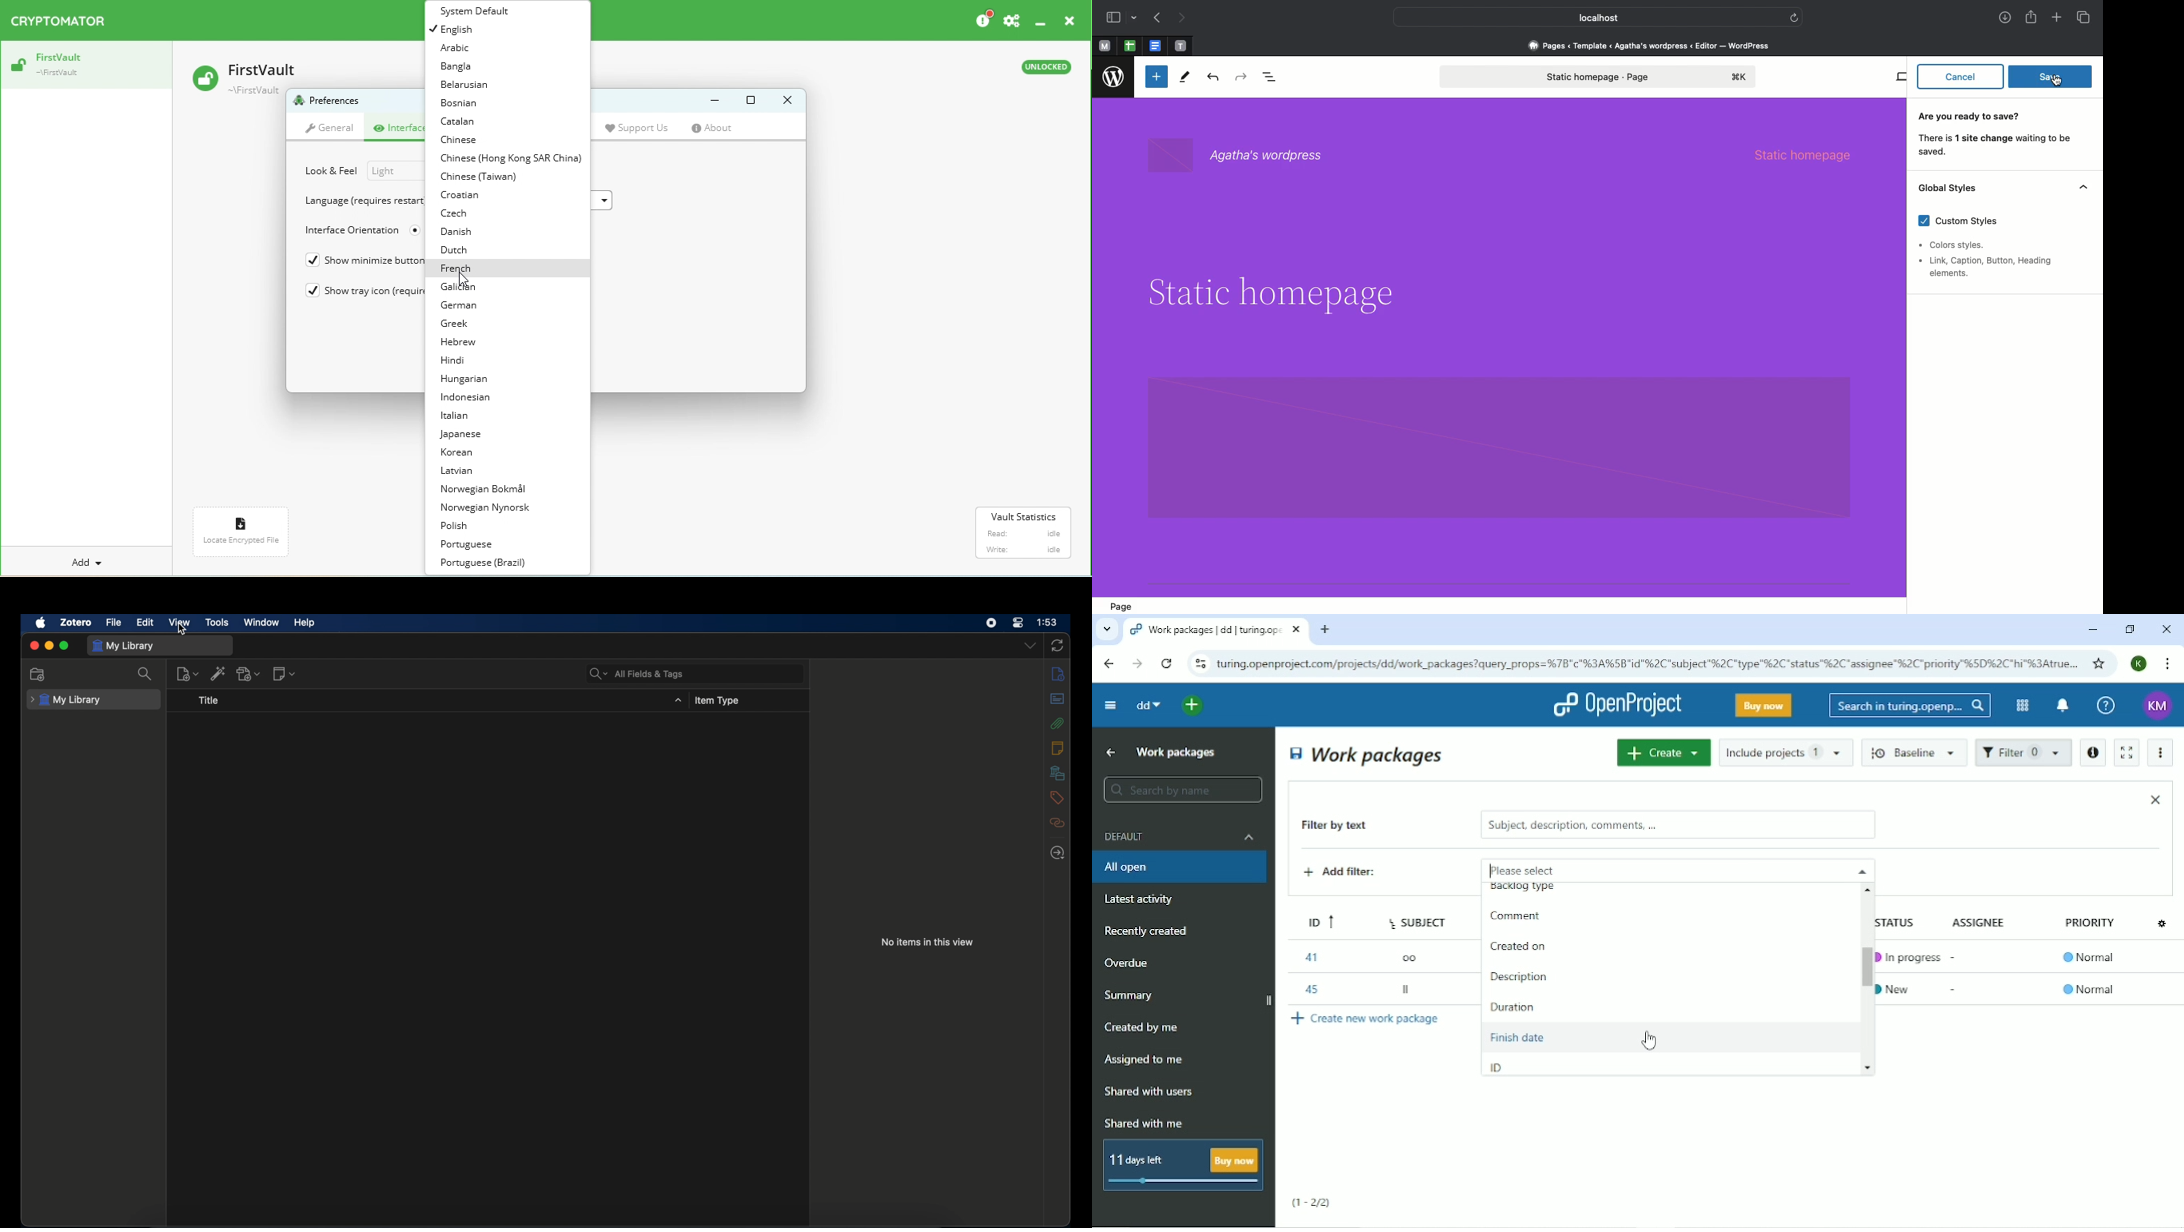 Image resolution: width=2184 pixels, height=1232 pixels. What do you see at coordinates (457, 50) in the screenshot?
I see `Arabic` at bounding box center [457, 50].